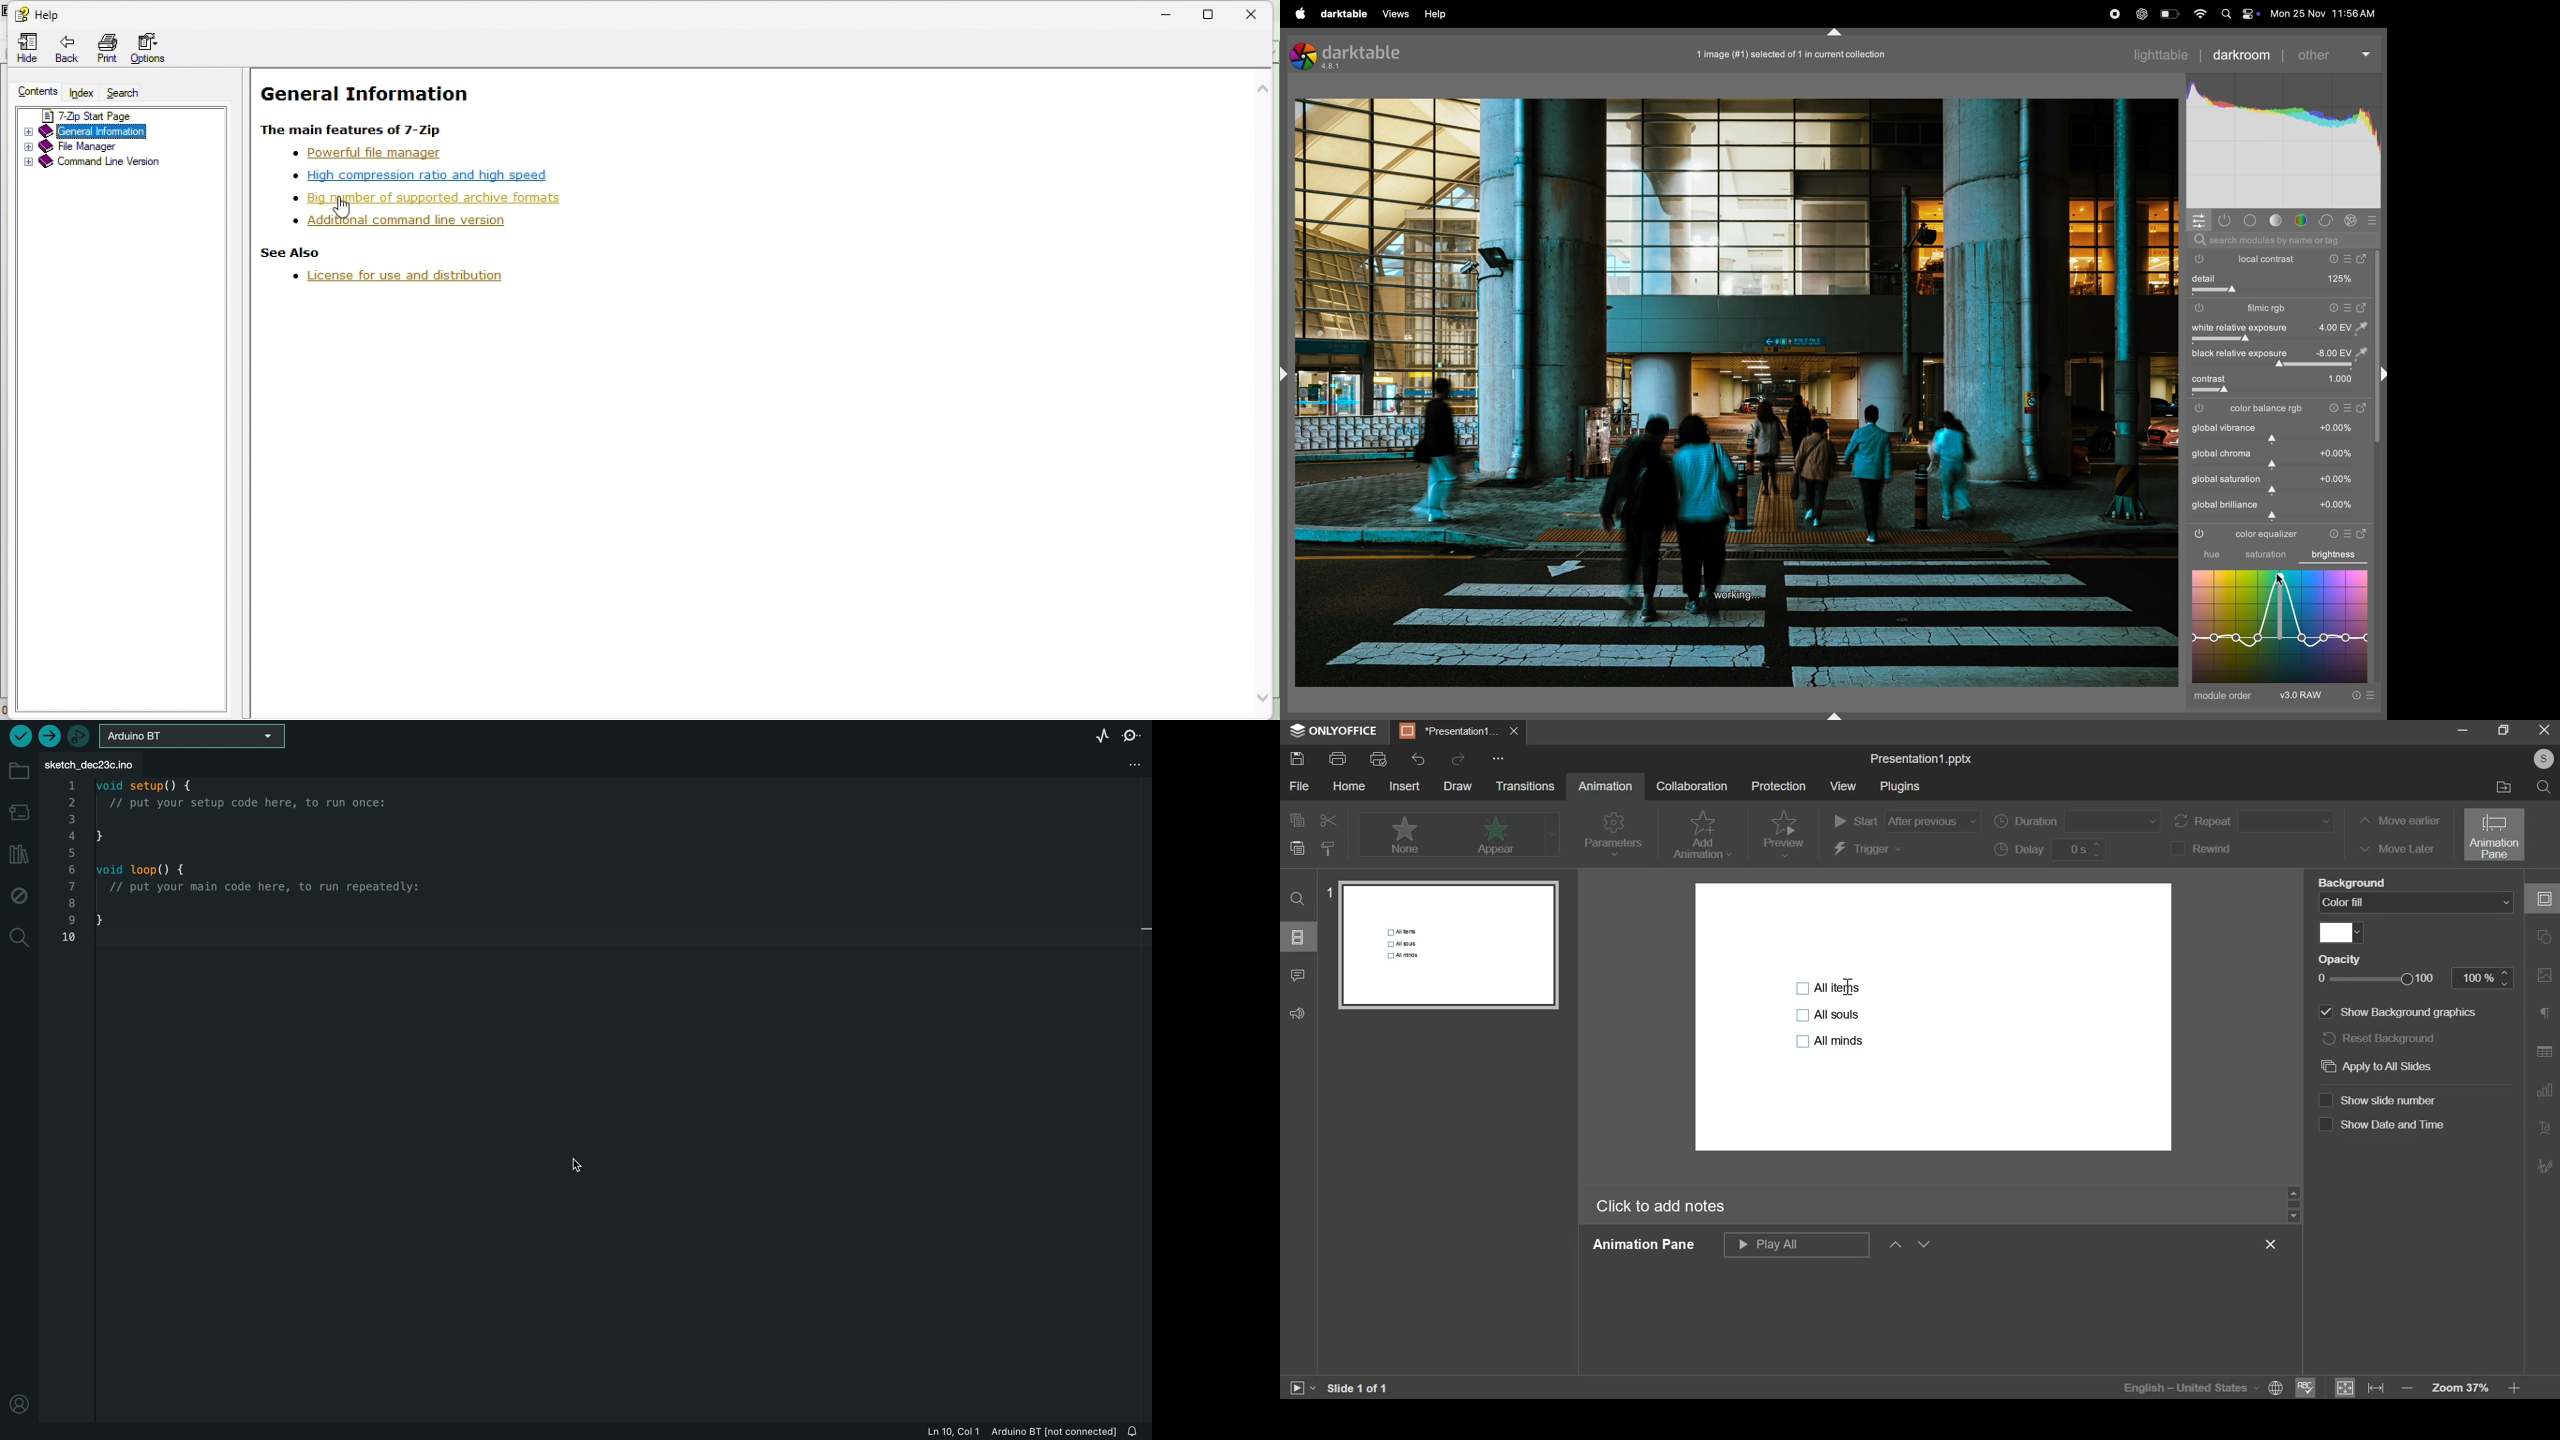 This screenshot has width=2576, height=1456. I want to click on local contrast is switched off, so click(2196, 260).